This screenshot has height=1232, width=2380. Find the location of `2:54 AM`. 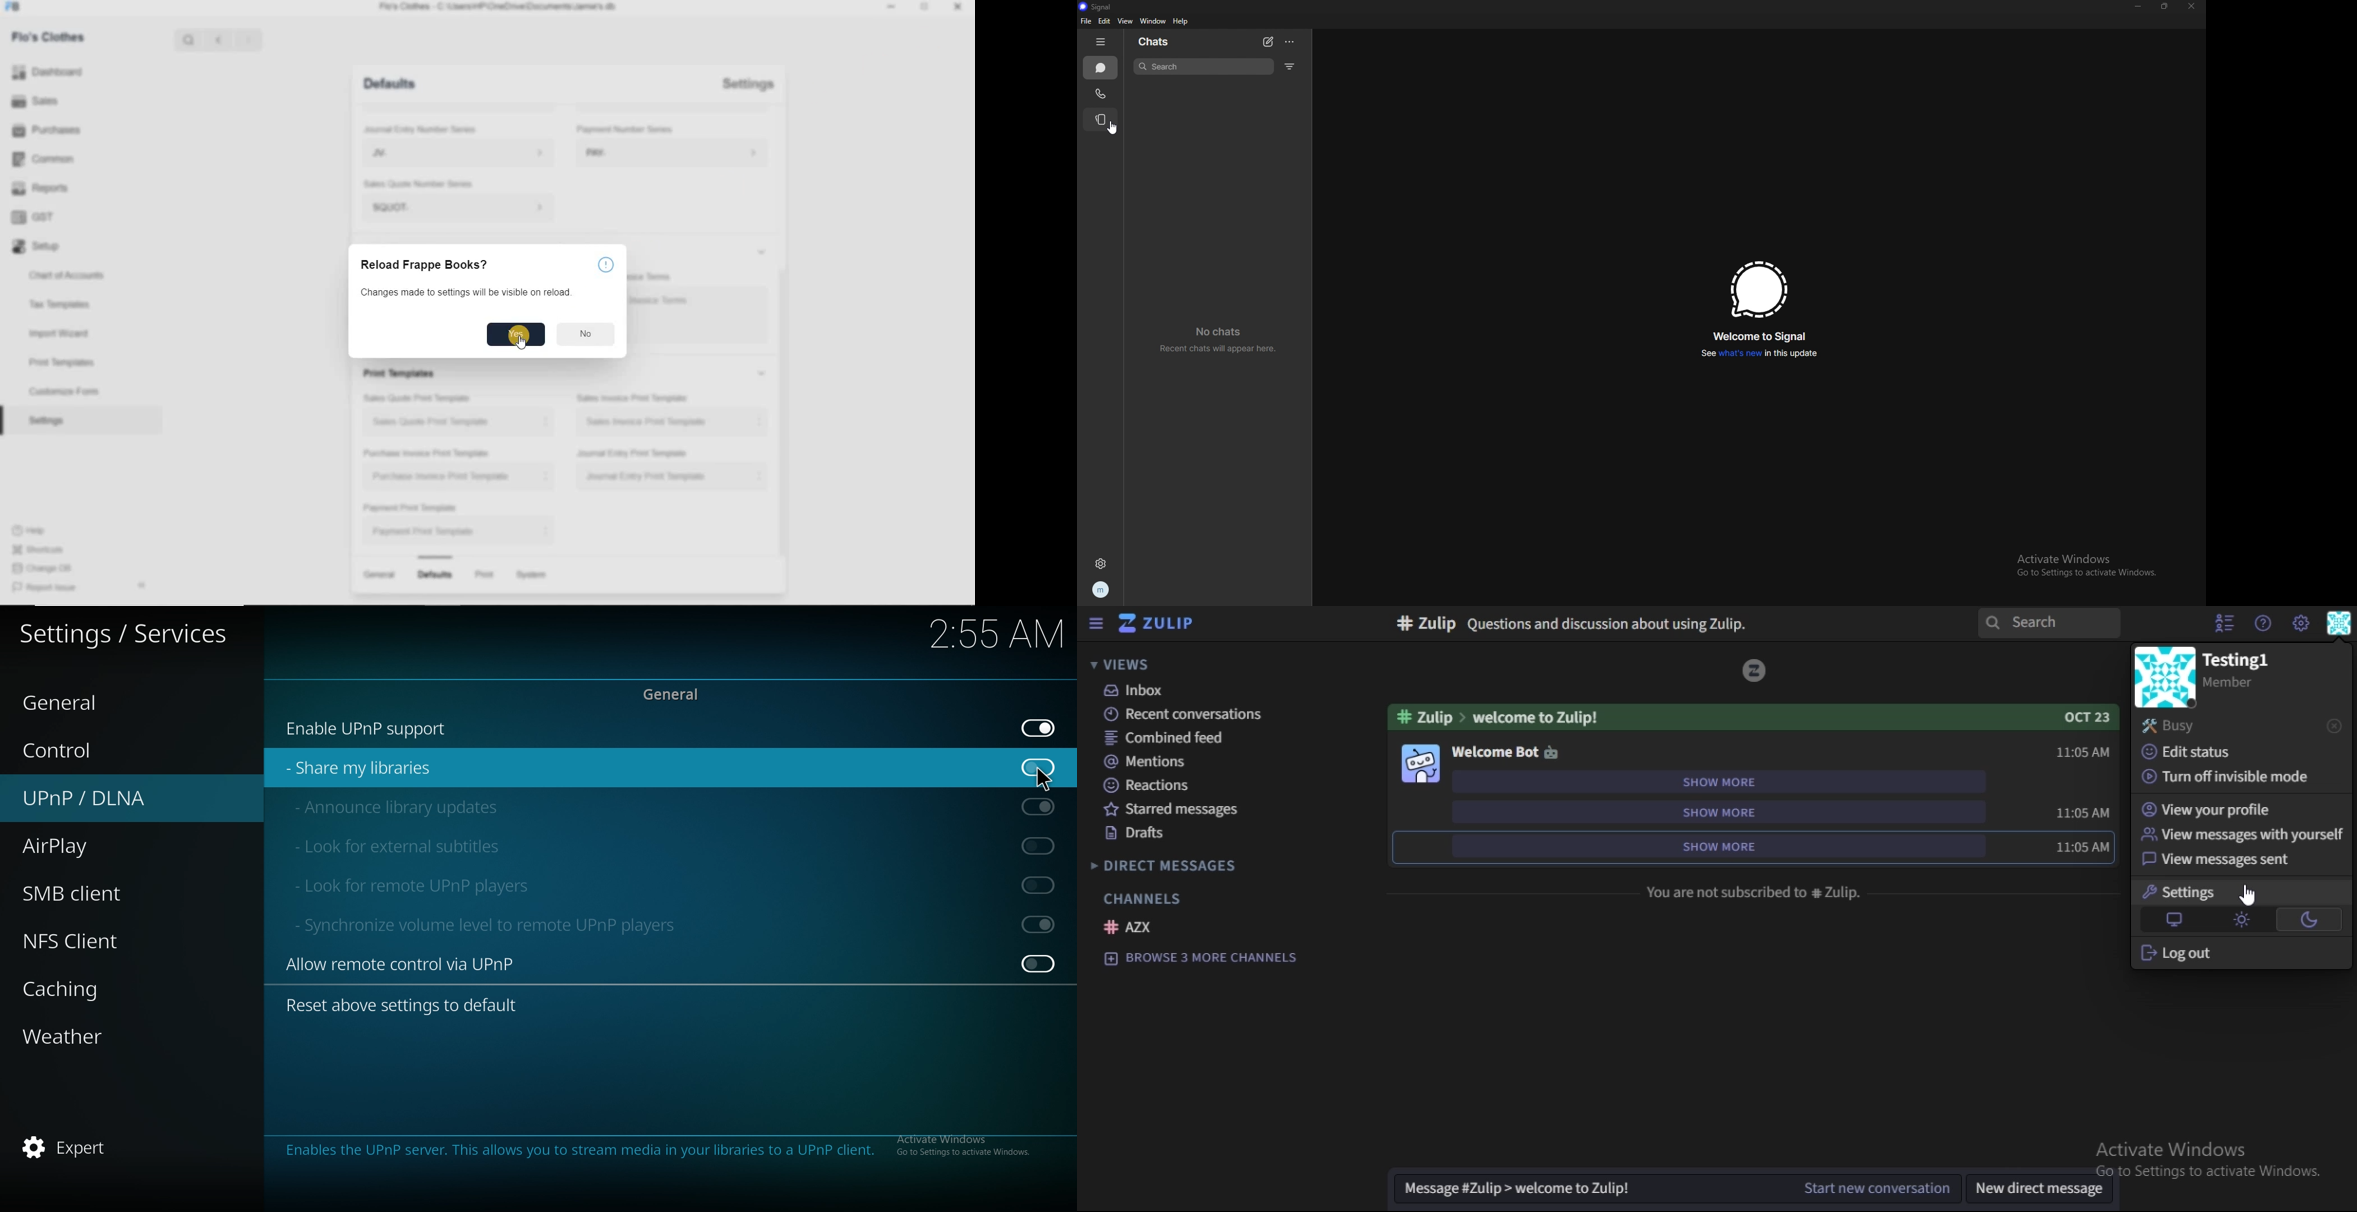

2:54 AM is located at coordinates (994, 638).